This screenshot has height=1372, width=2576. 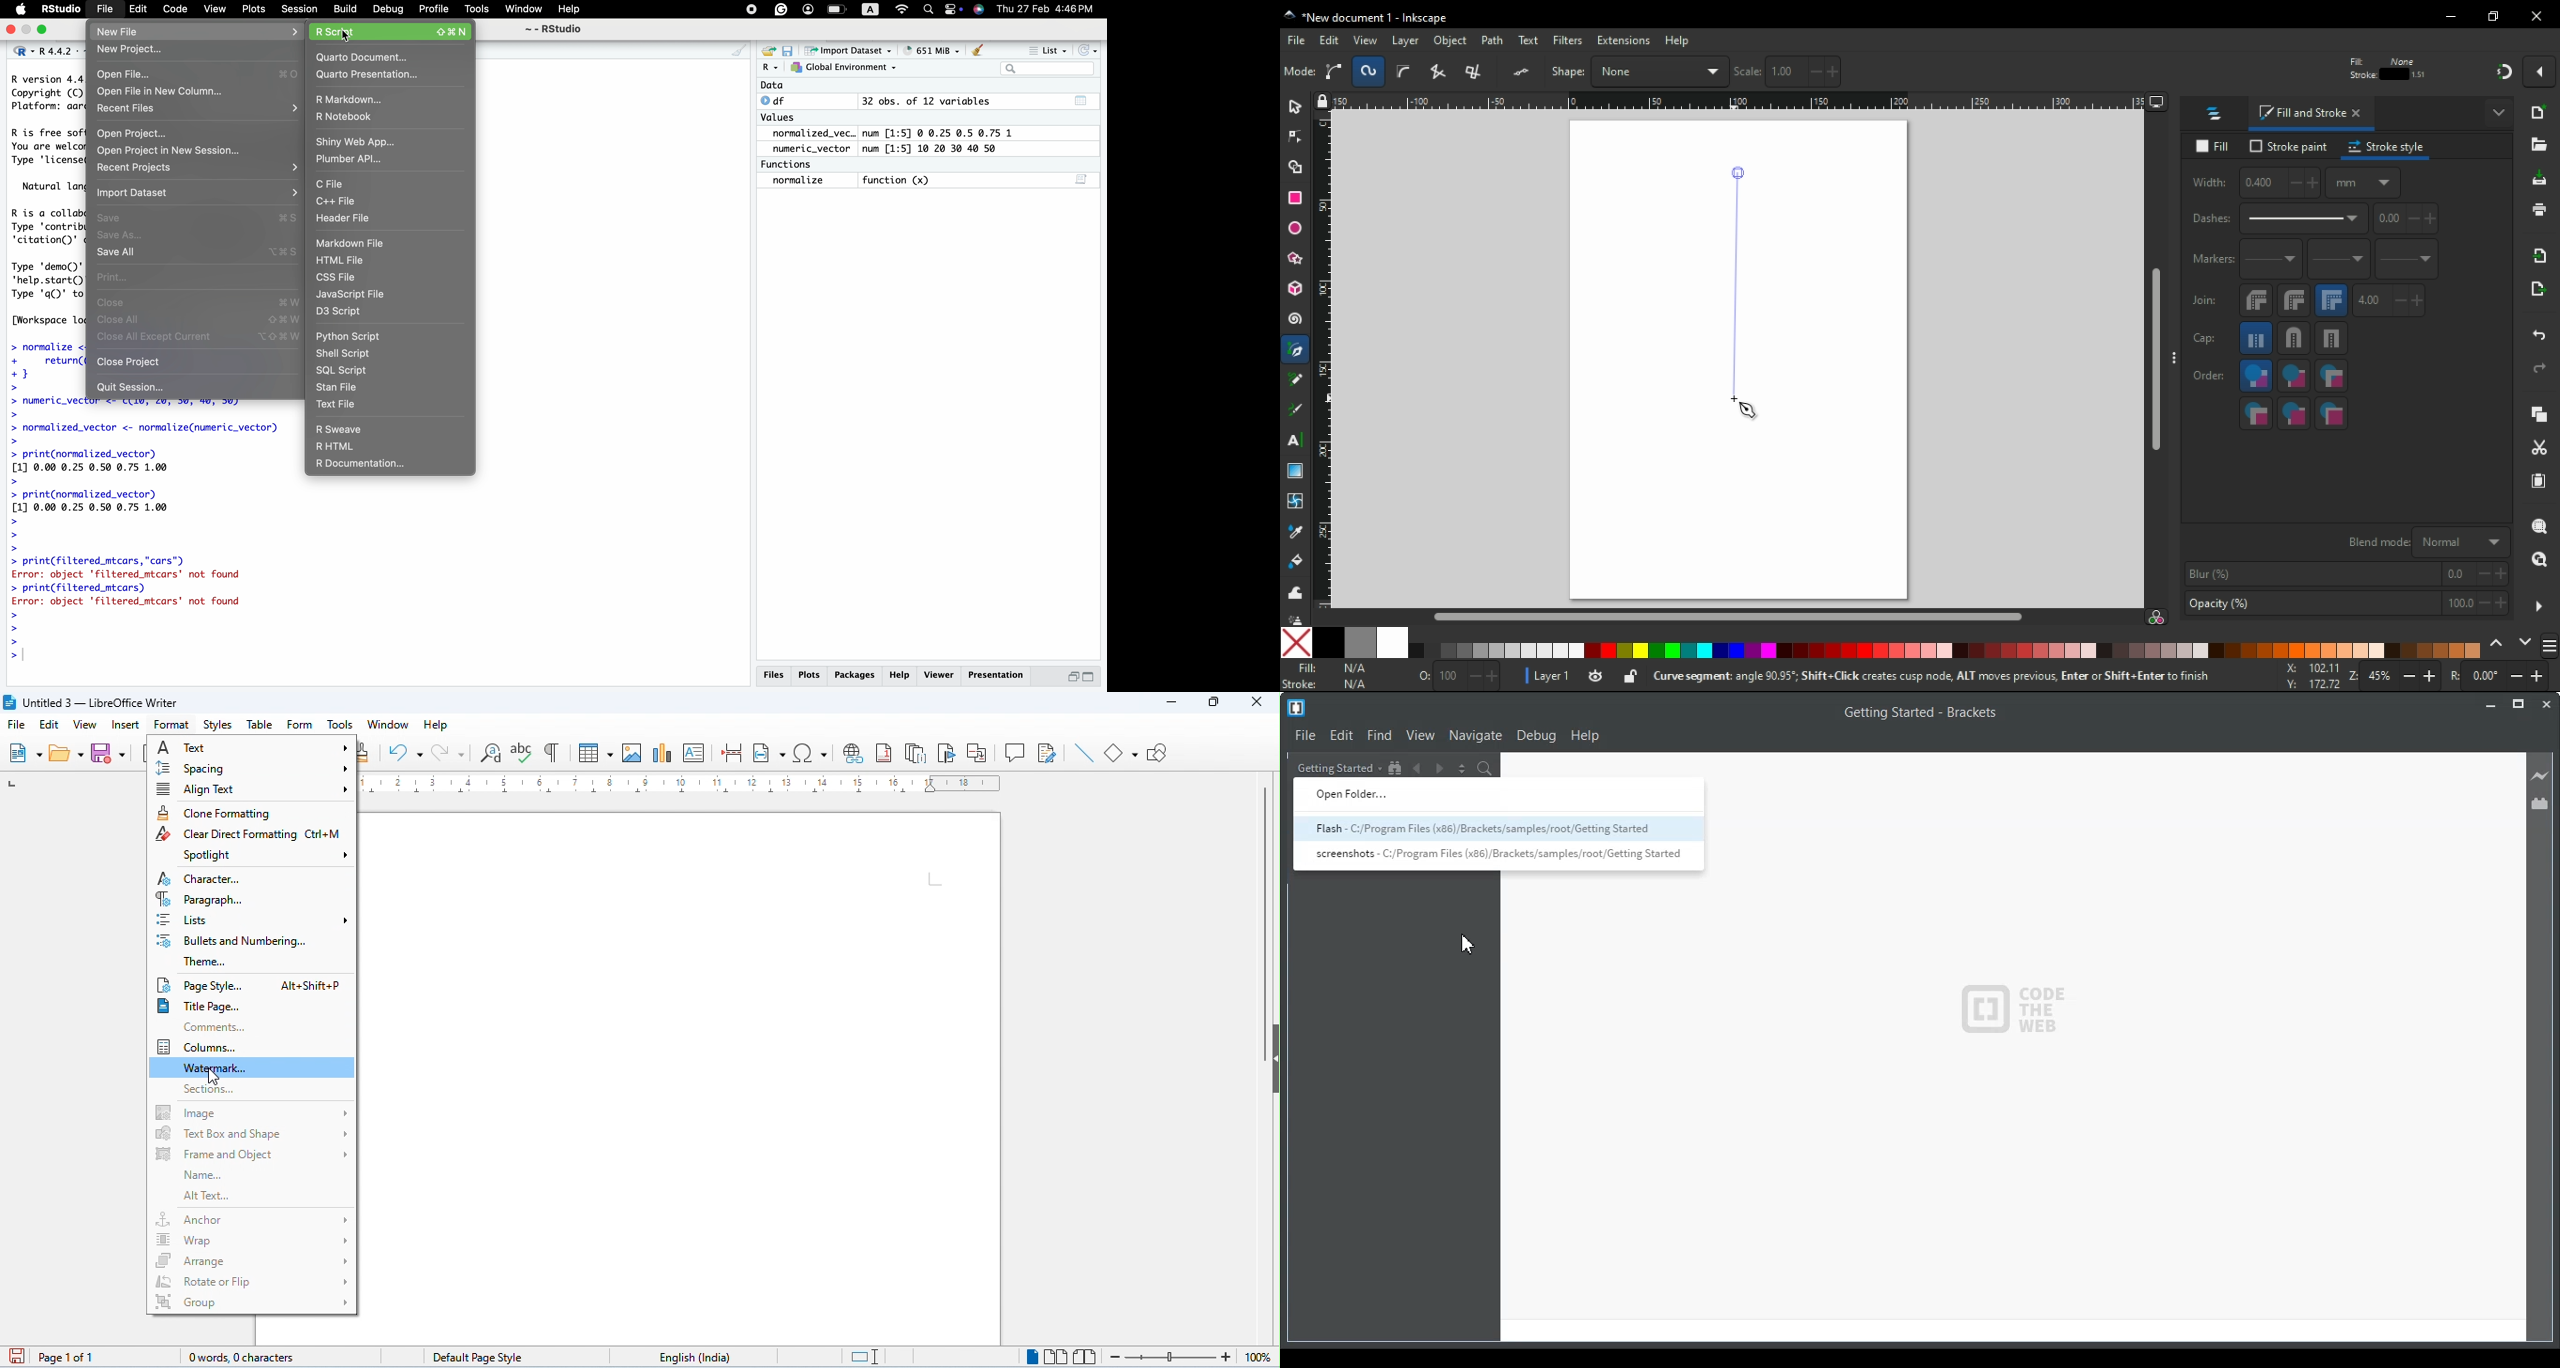 I want to click on zoom, so click(x=1194, y=1358).